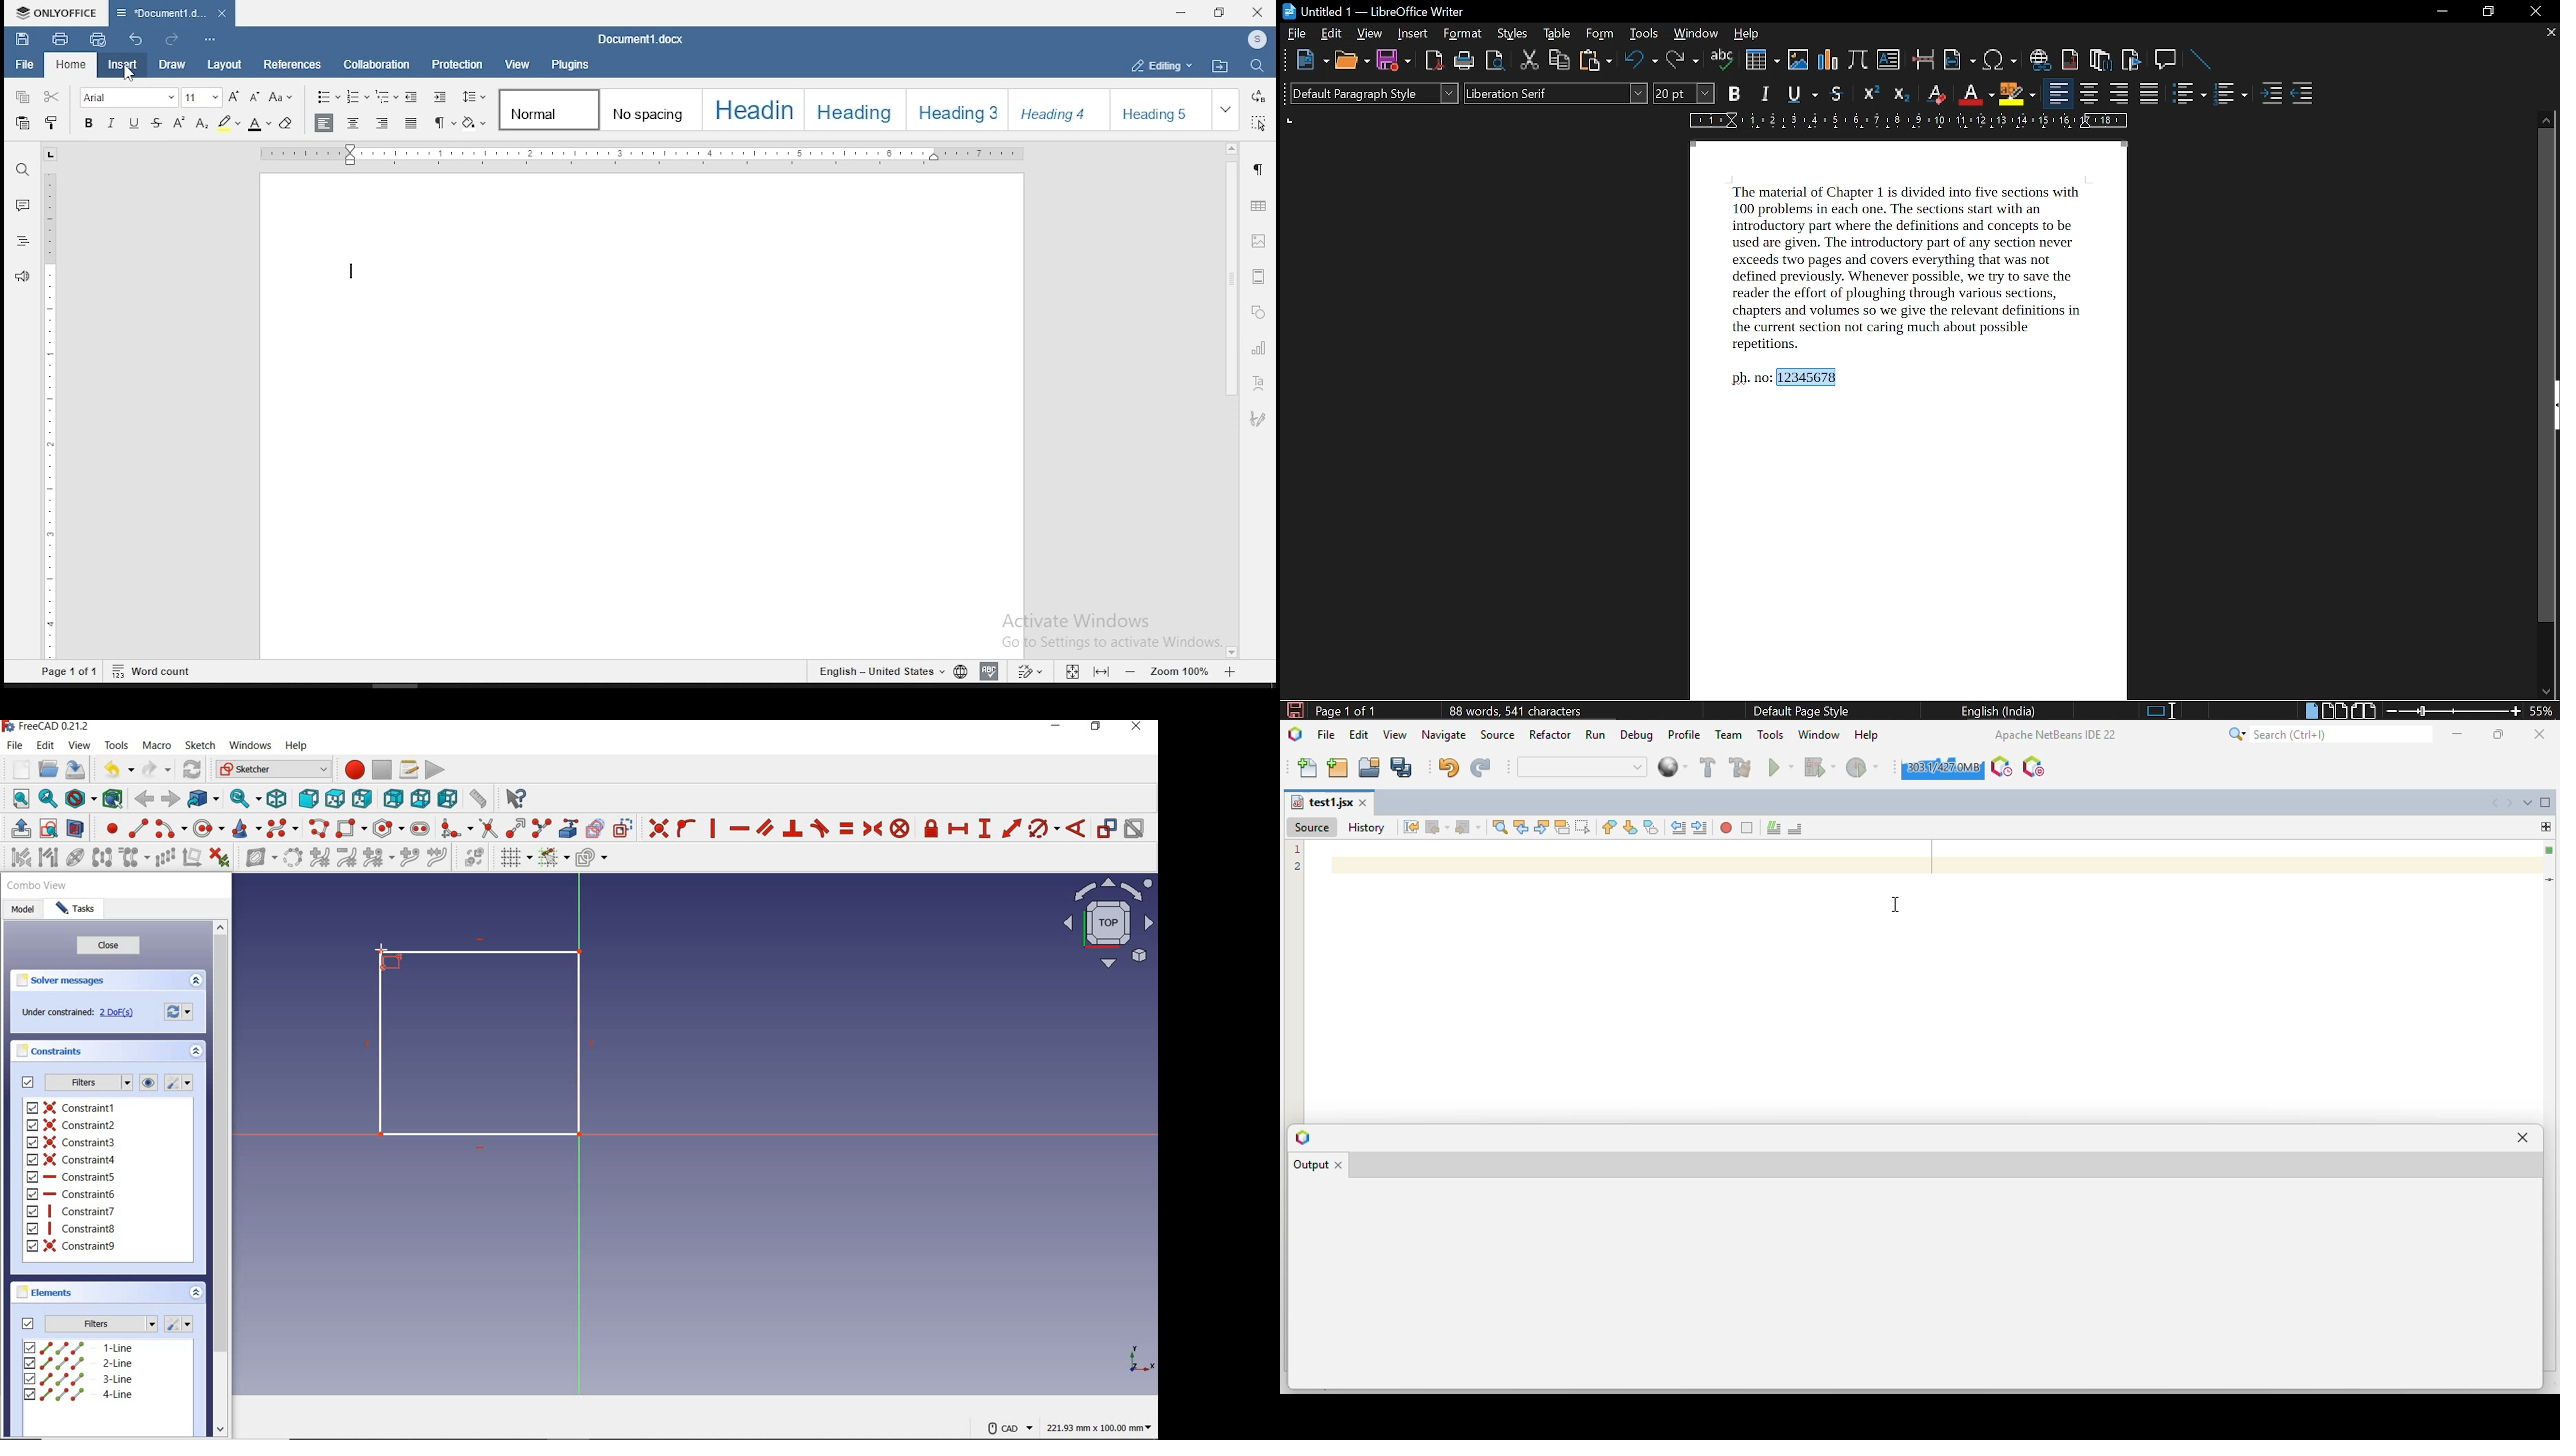 This screenshot has height=1456, width=2576. Describe the element at coordinates (2547, 690) in the screenshot. I see `move down` at that location.